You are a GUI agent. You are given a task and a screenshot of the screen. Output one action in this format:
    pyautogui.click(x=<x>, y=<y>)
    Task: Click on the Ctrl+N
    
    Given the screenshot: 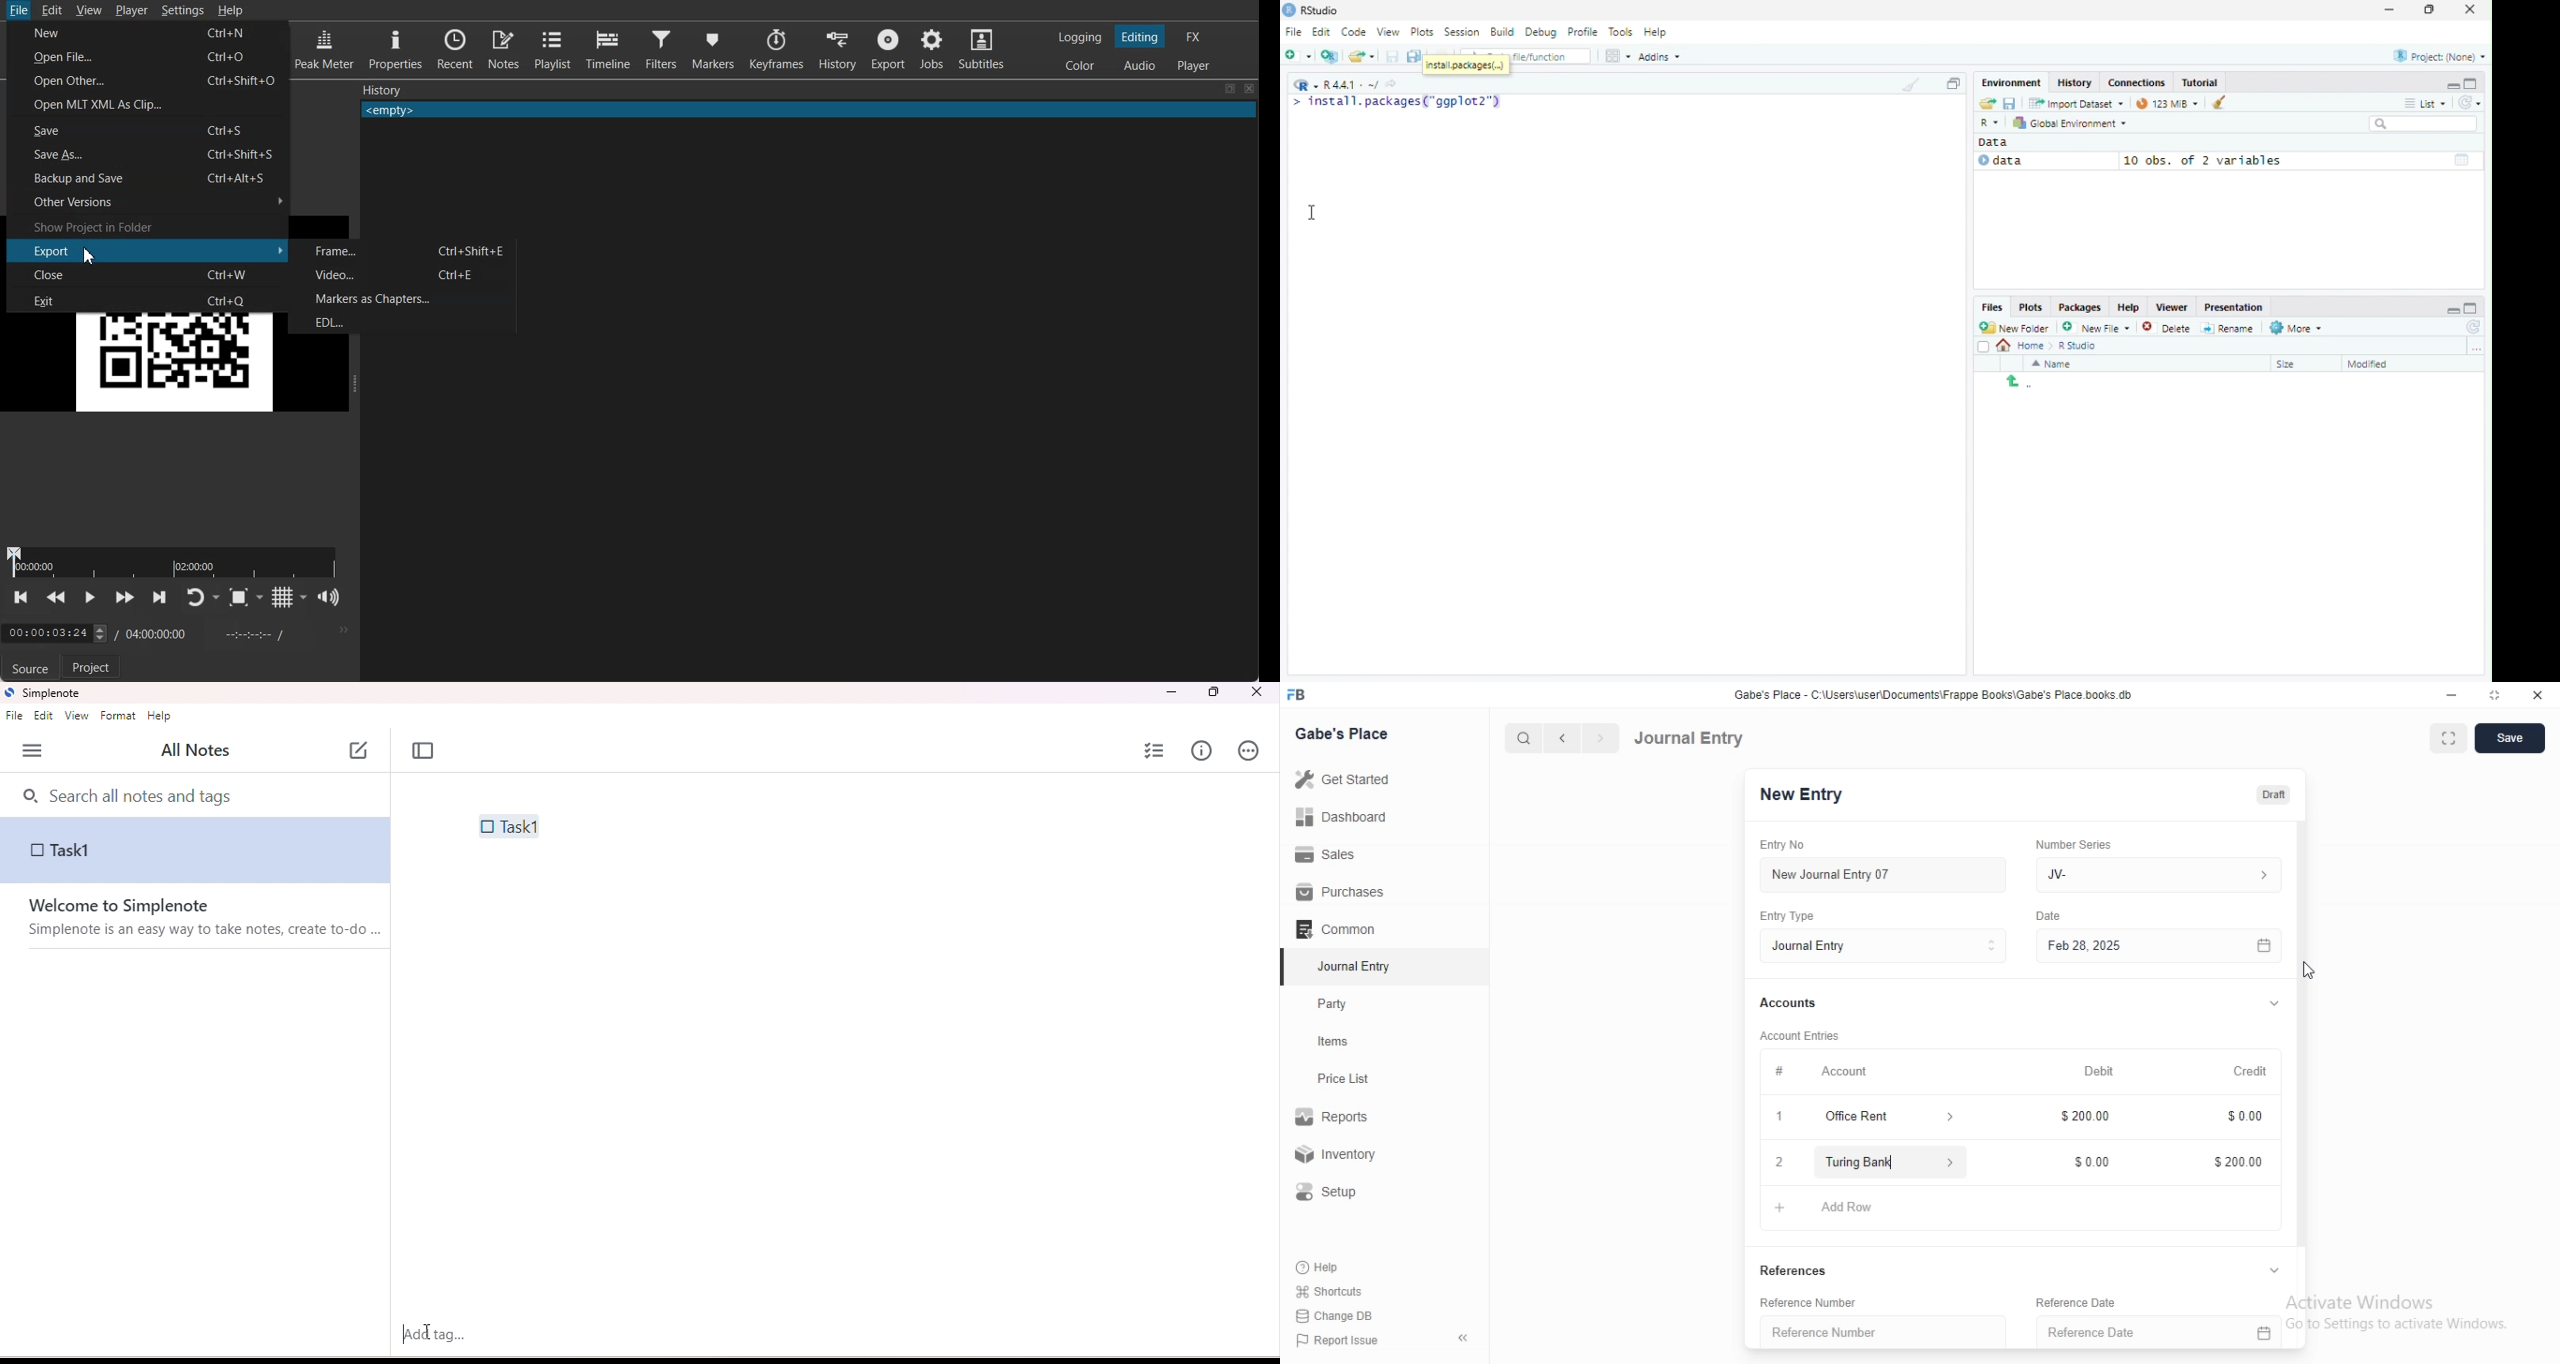 What is the action you would take?
    pyautogui.click(x=232, y=33)
    